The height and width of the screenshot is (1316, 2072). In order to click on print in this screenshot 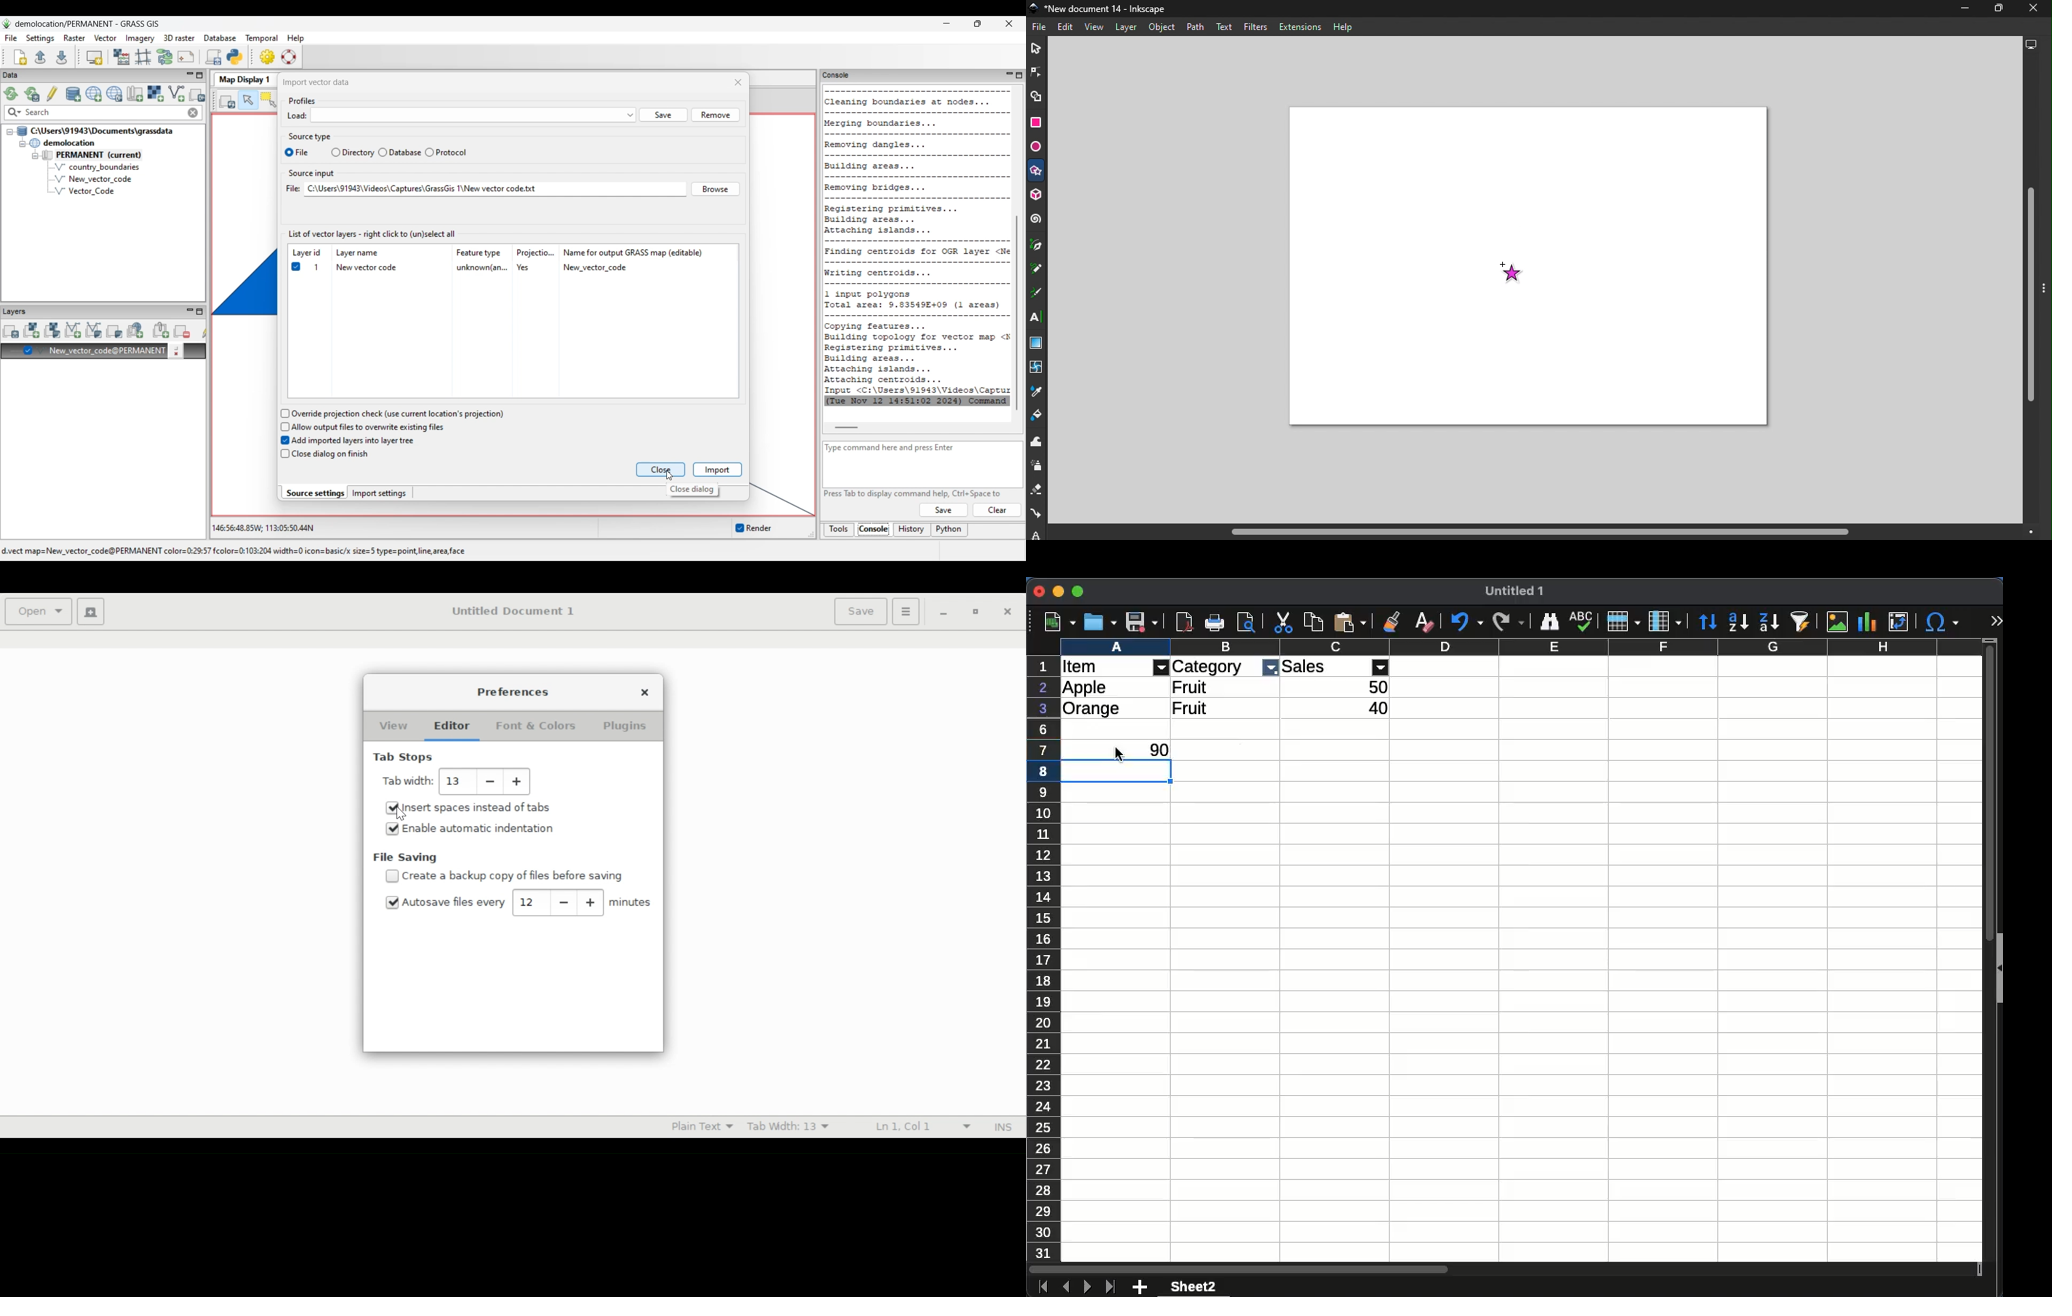, I will do `click(1214, 622)`.